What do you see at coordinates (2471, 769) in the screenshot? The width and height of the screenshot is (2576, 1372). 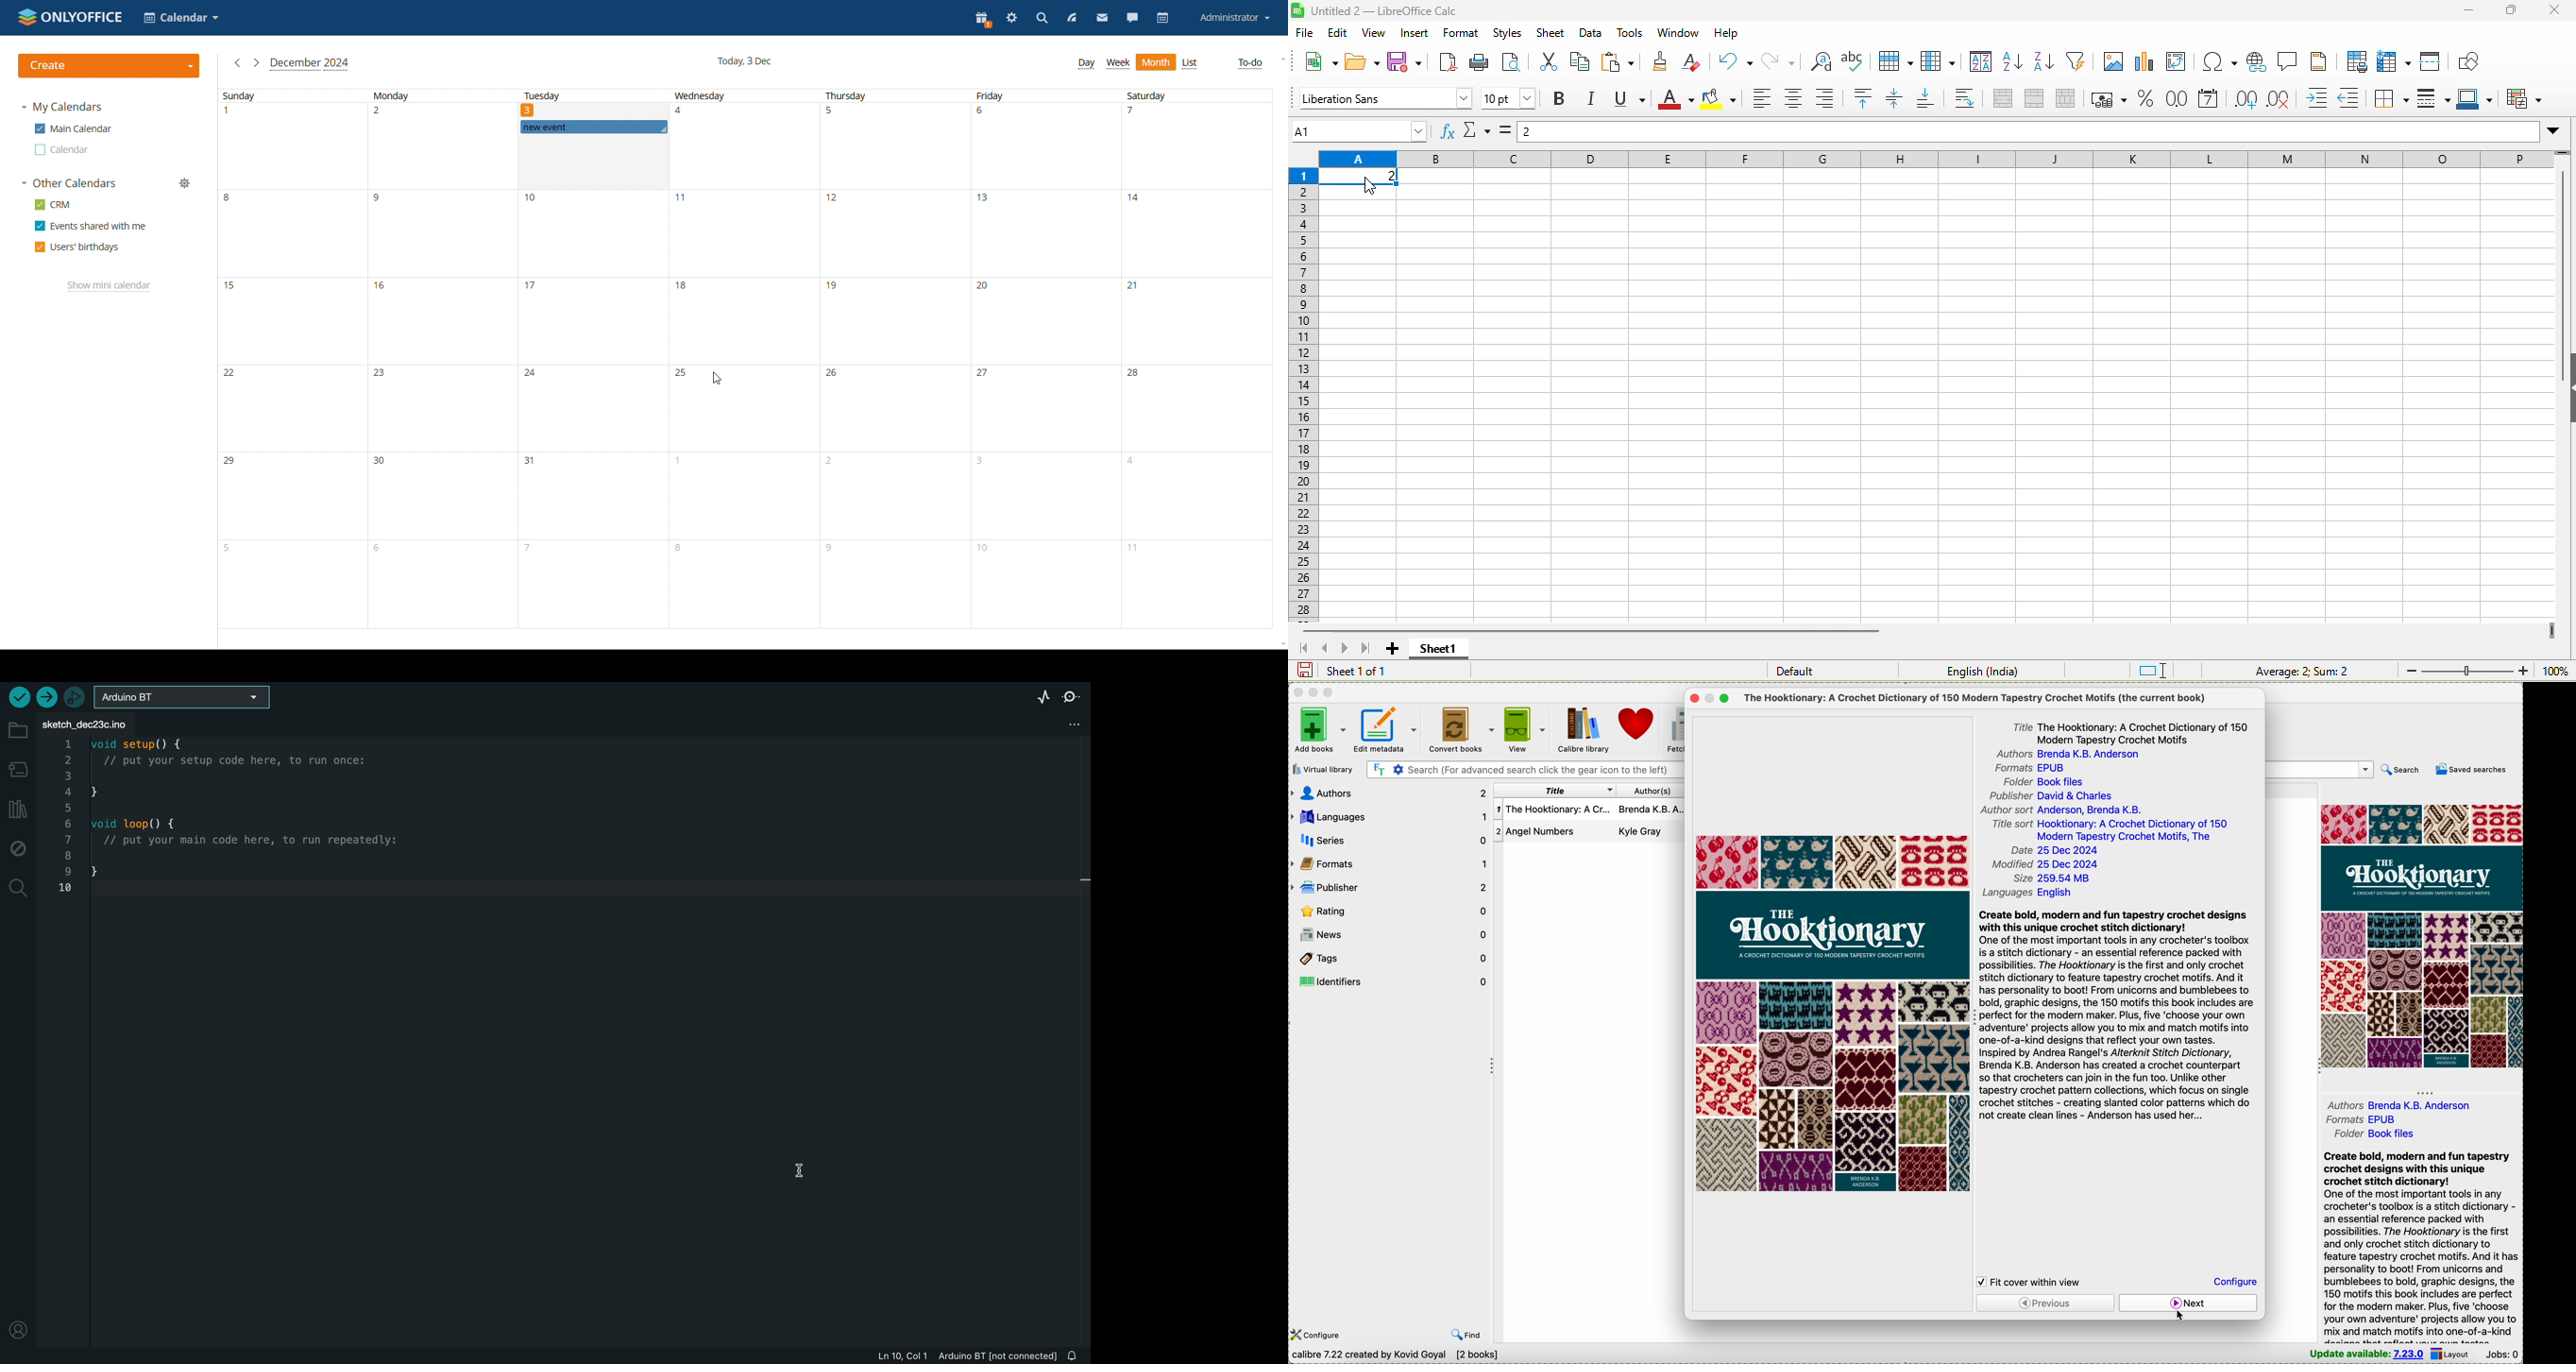 I see `saved searches` at bounding box center [2471, 769].